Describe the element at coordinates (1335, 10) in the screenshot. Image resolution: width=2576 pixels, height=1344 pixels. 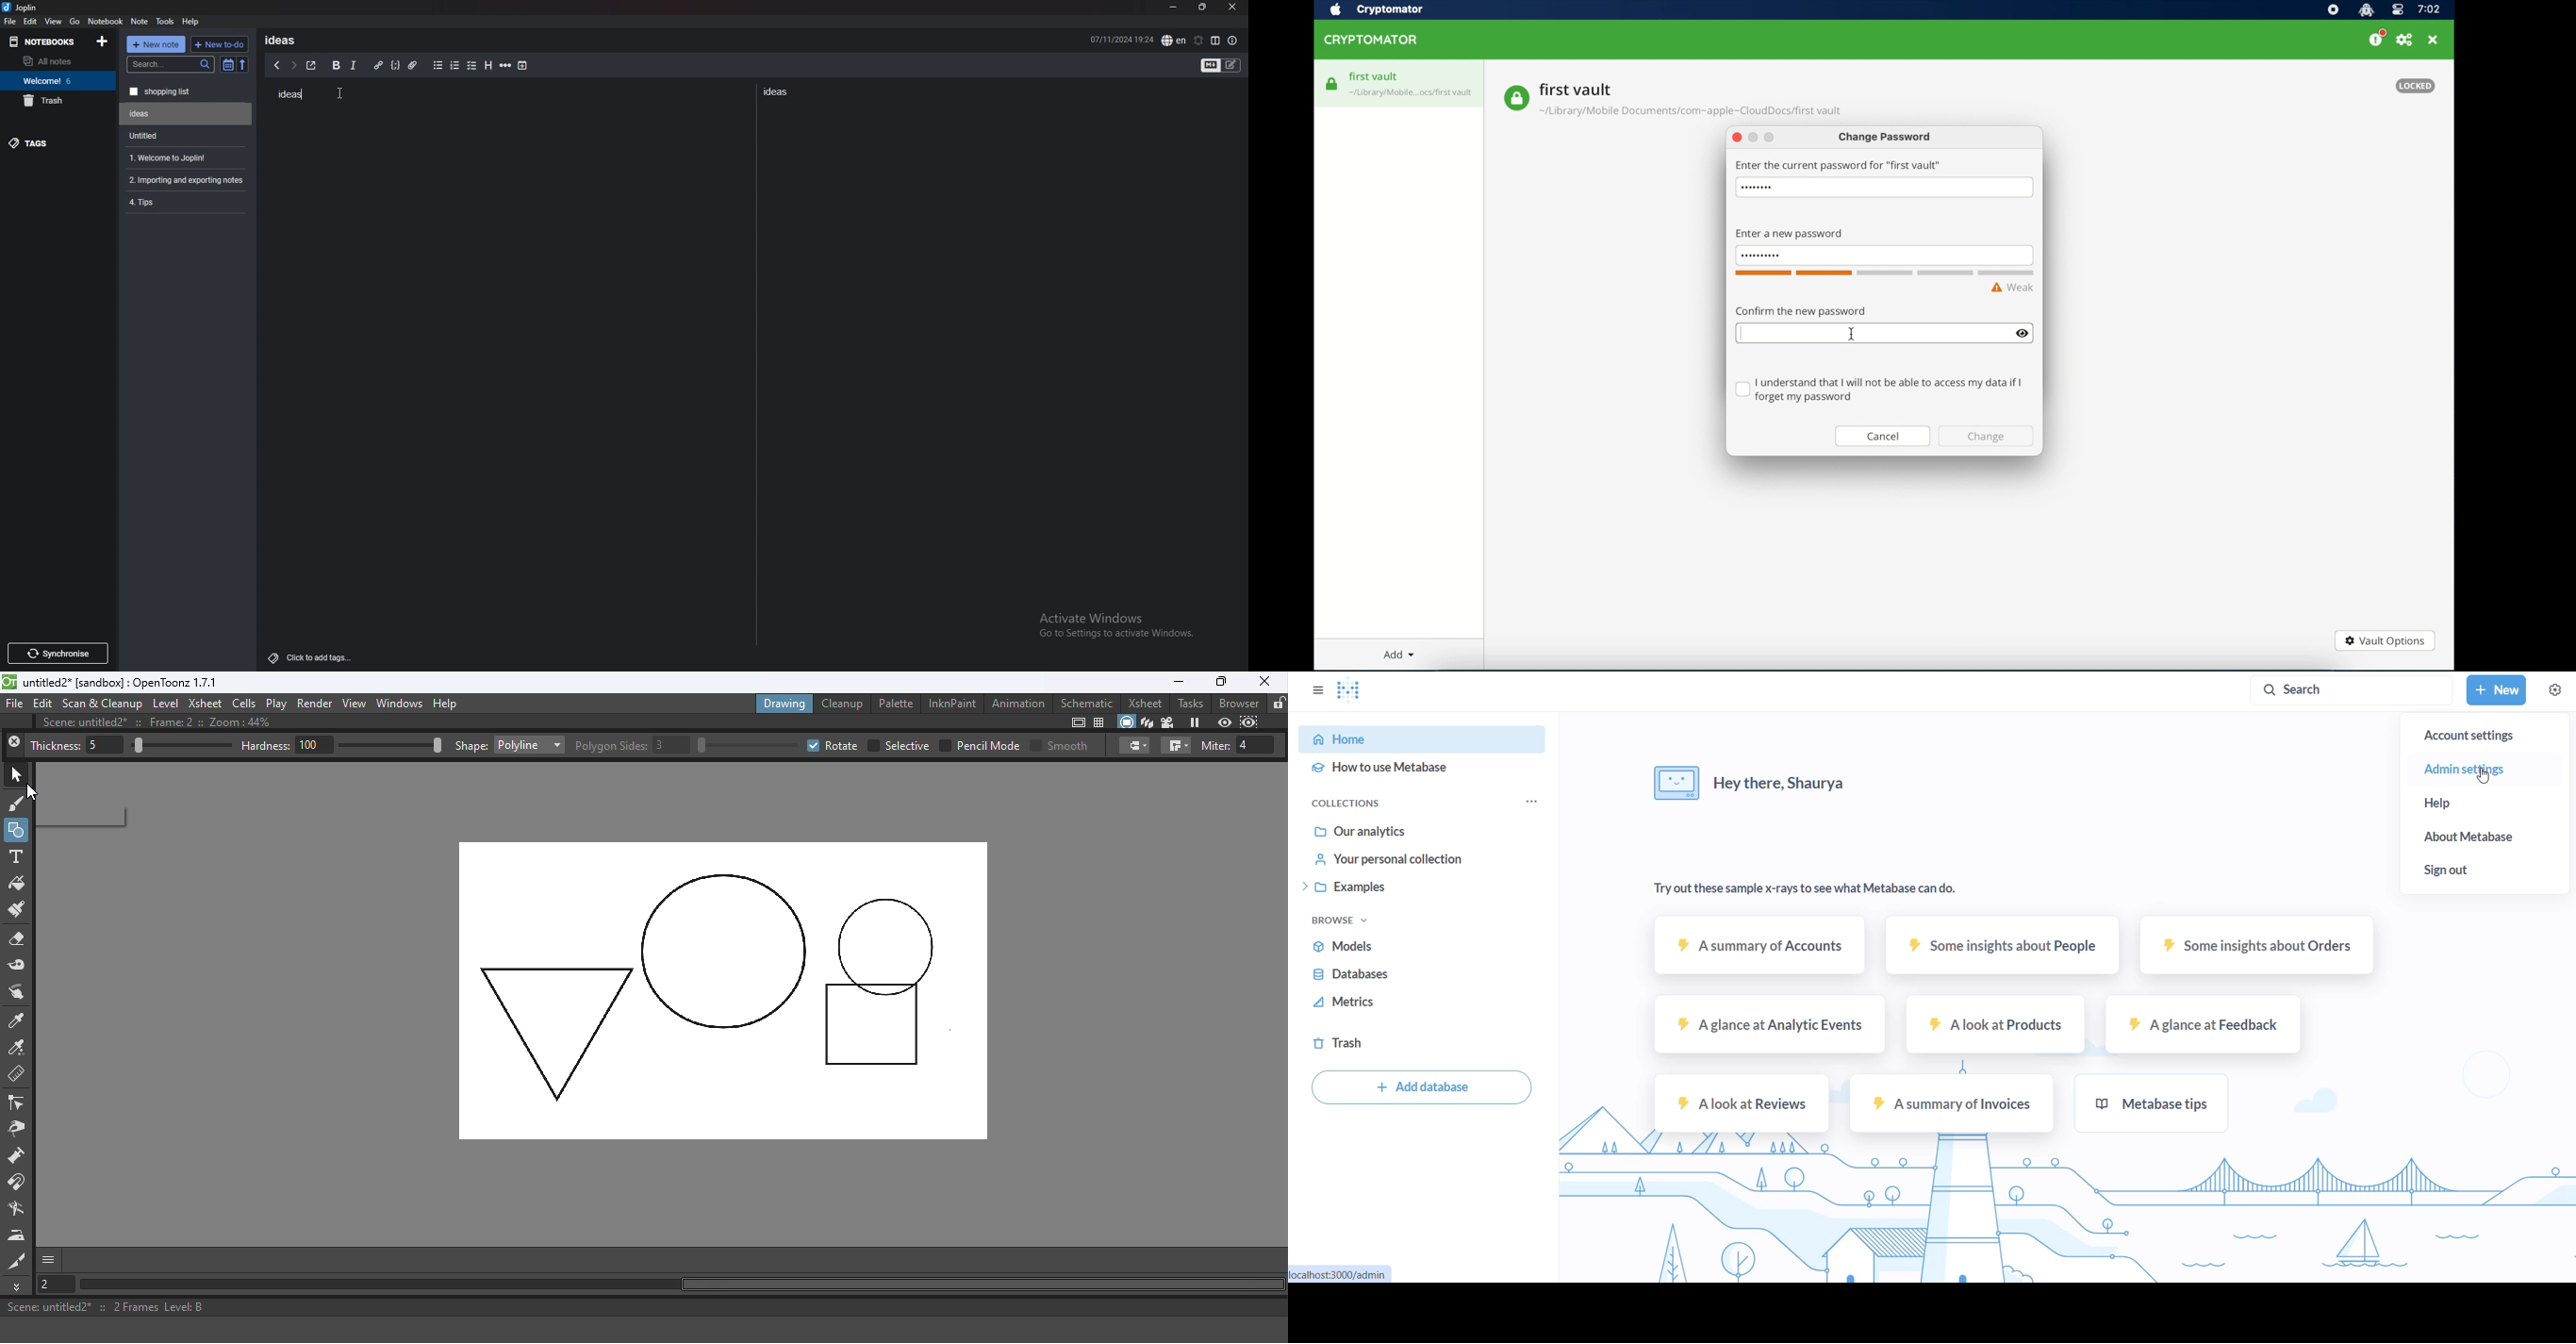
I see `apple icon` at that location.